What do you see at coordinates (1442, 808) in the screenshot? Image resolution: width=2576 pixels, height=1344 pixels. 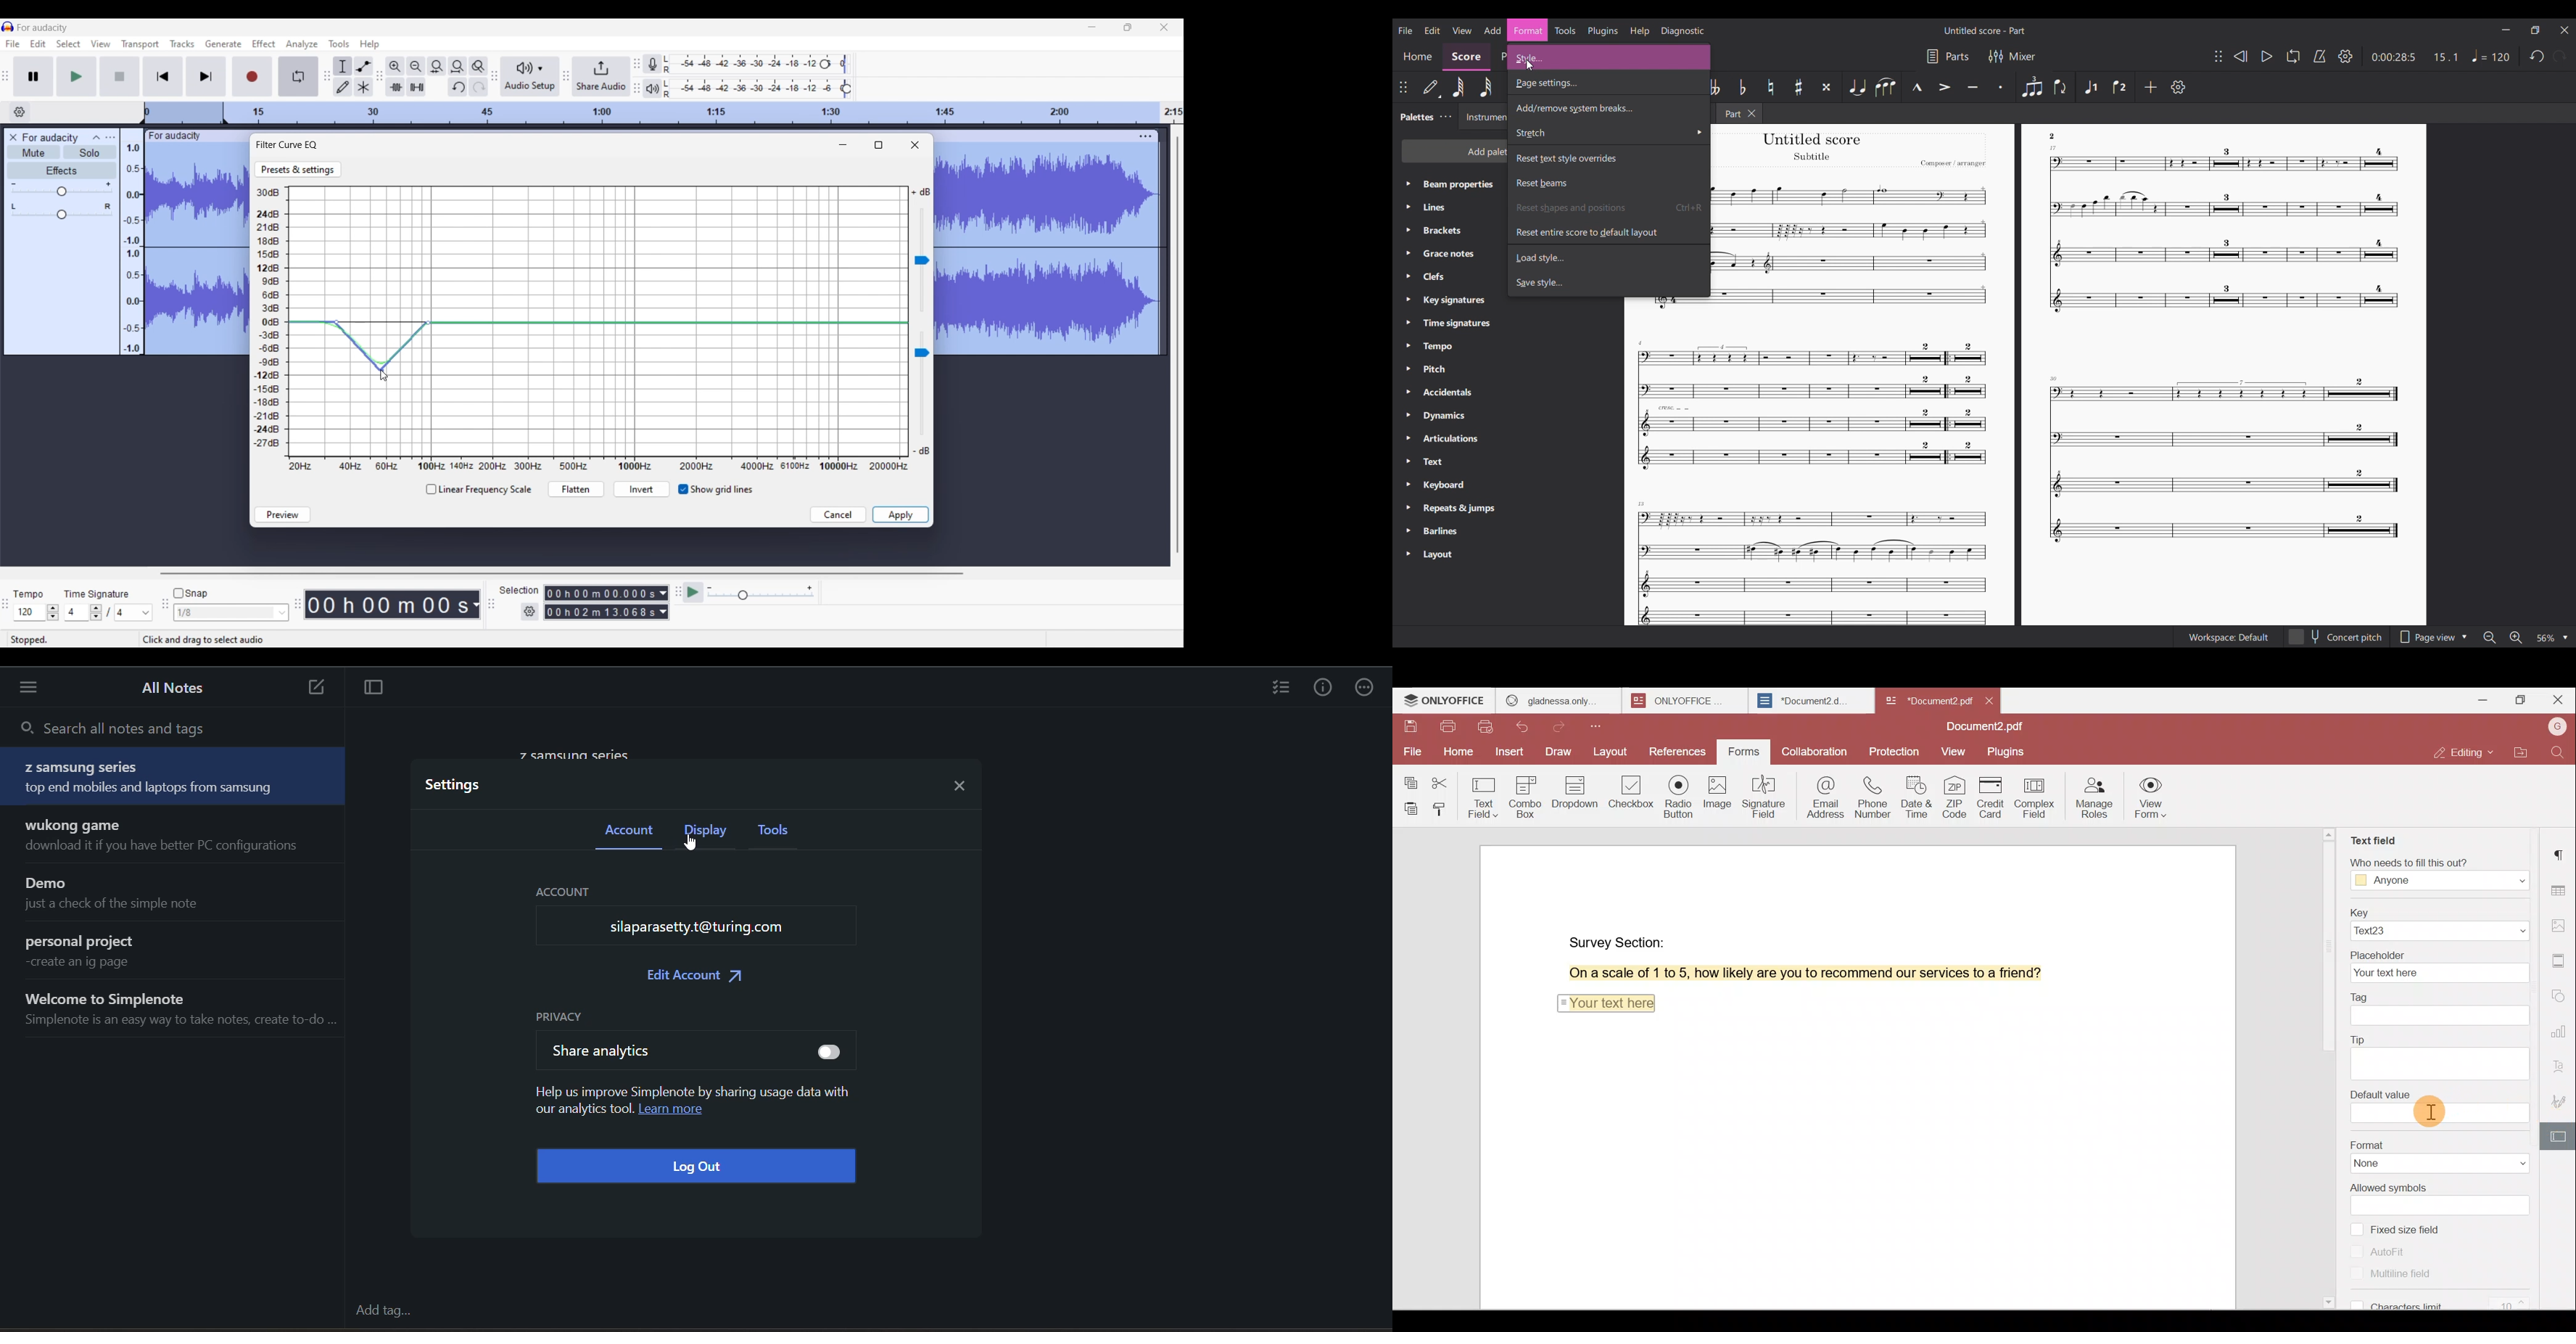 I see `Copy style` at bounding box center [1442, 808].